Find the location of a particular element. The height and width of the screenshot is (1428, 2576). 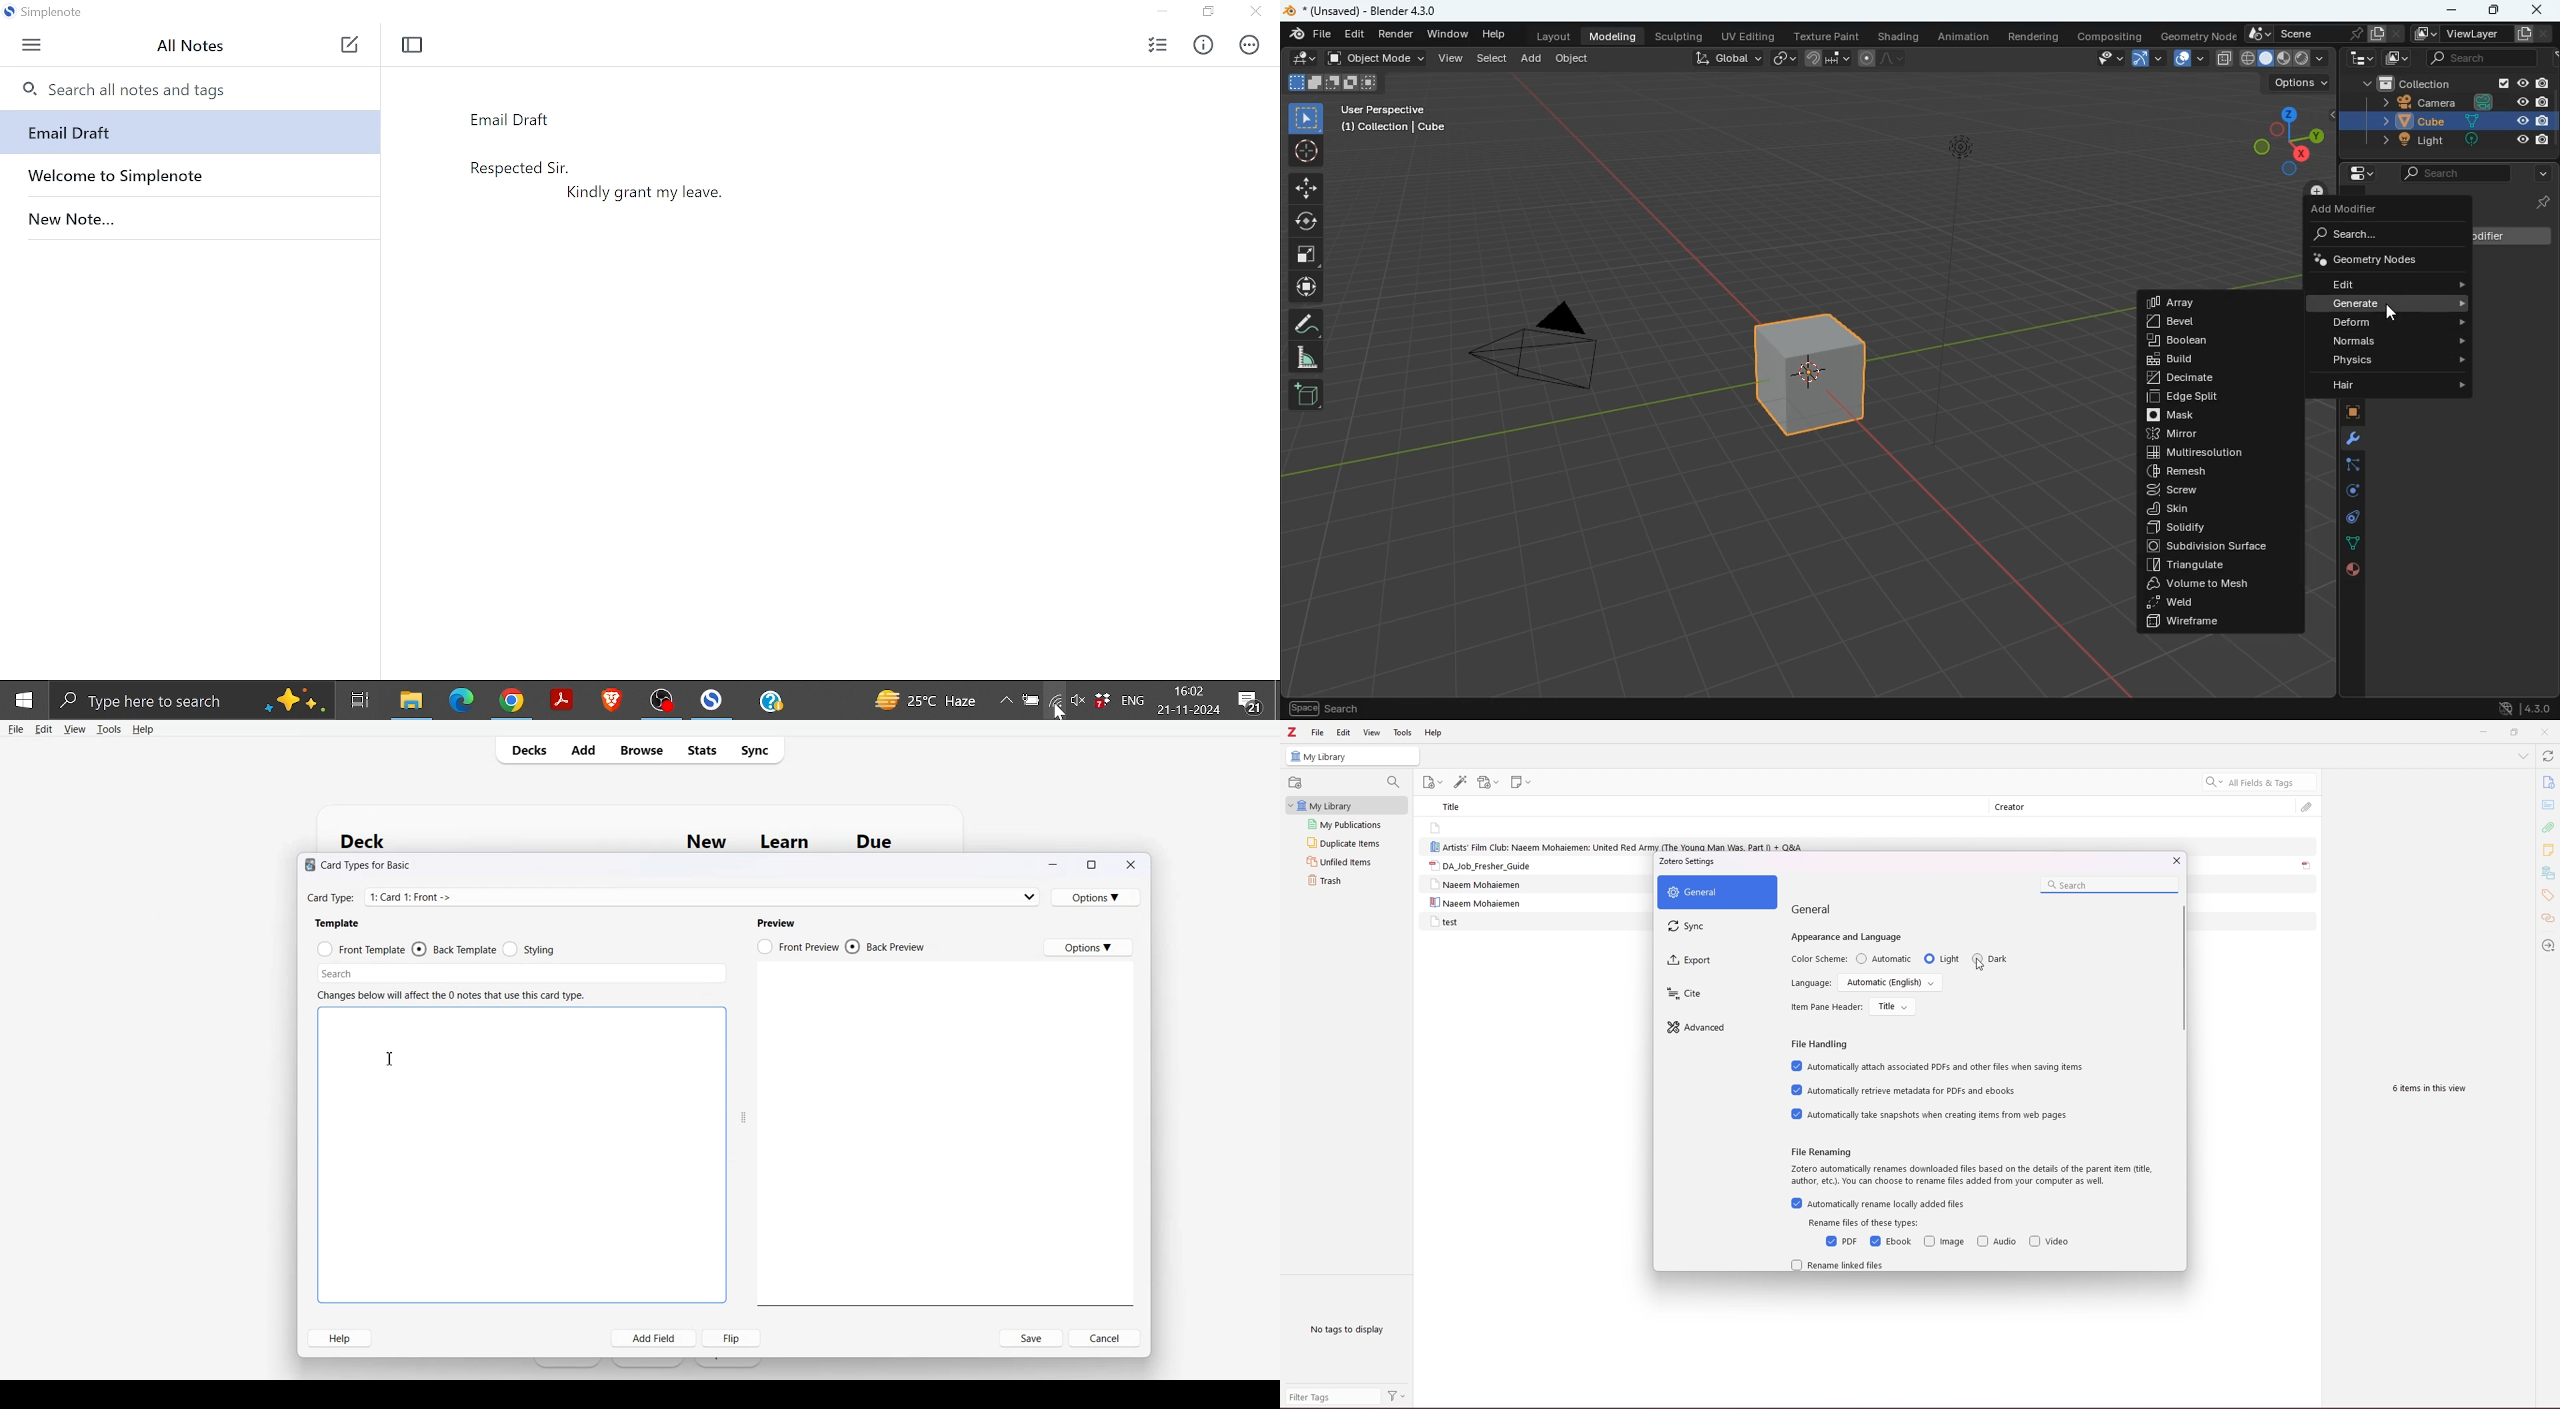

view is located at coordinates (1451, 59).